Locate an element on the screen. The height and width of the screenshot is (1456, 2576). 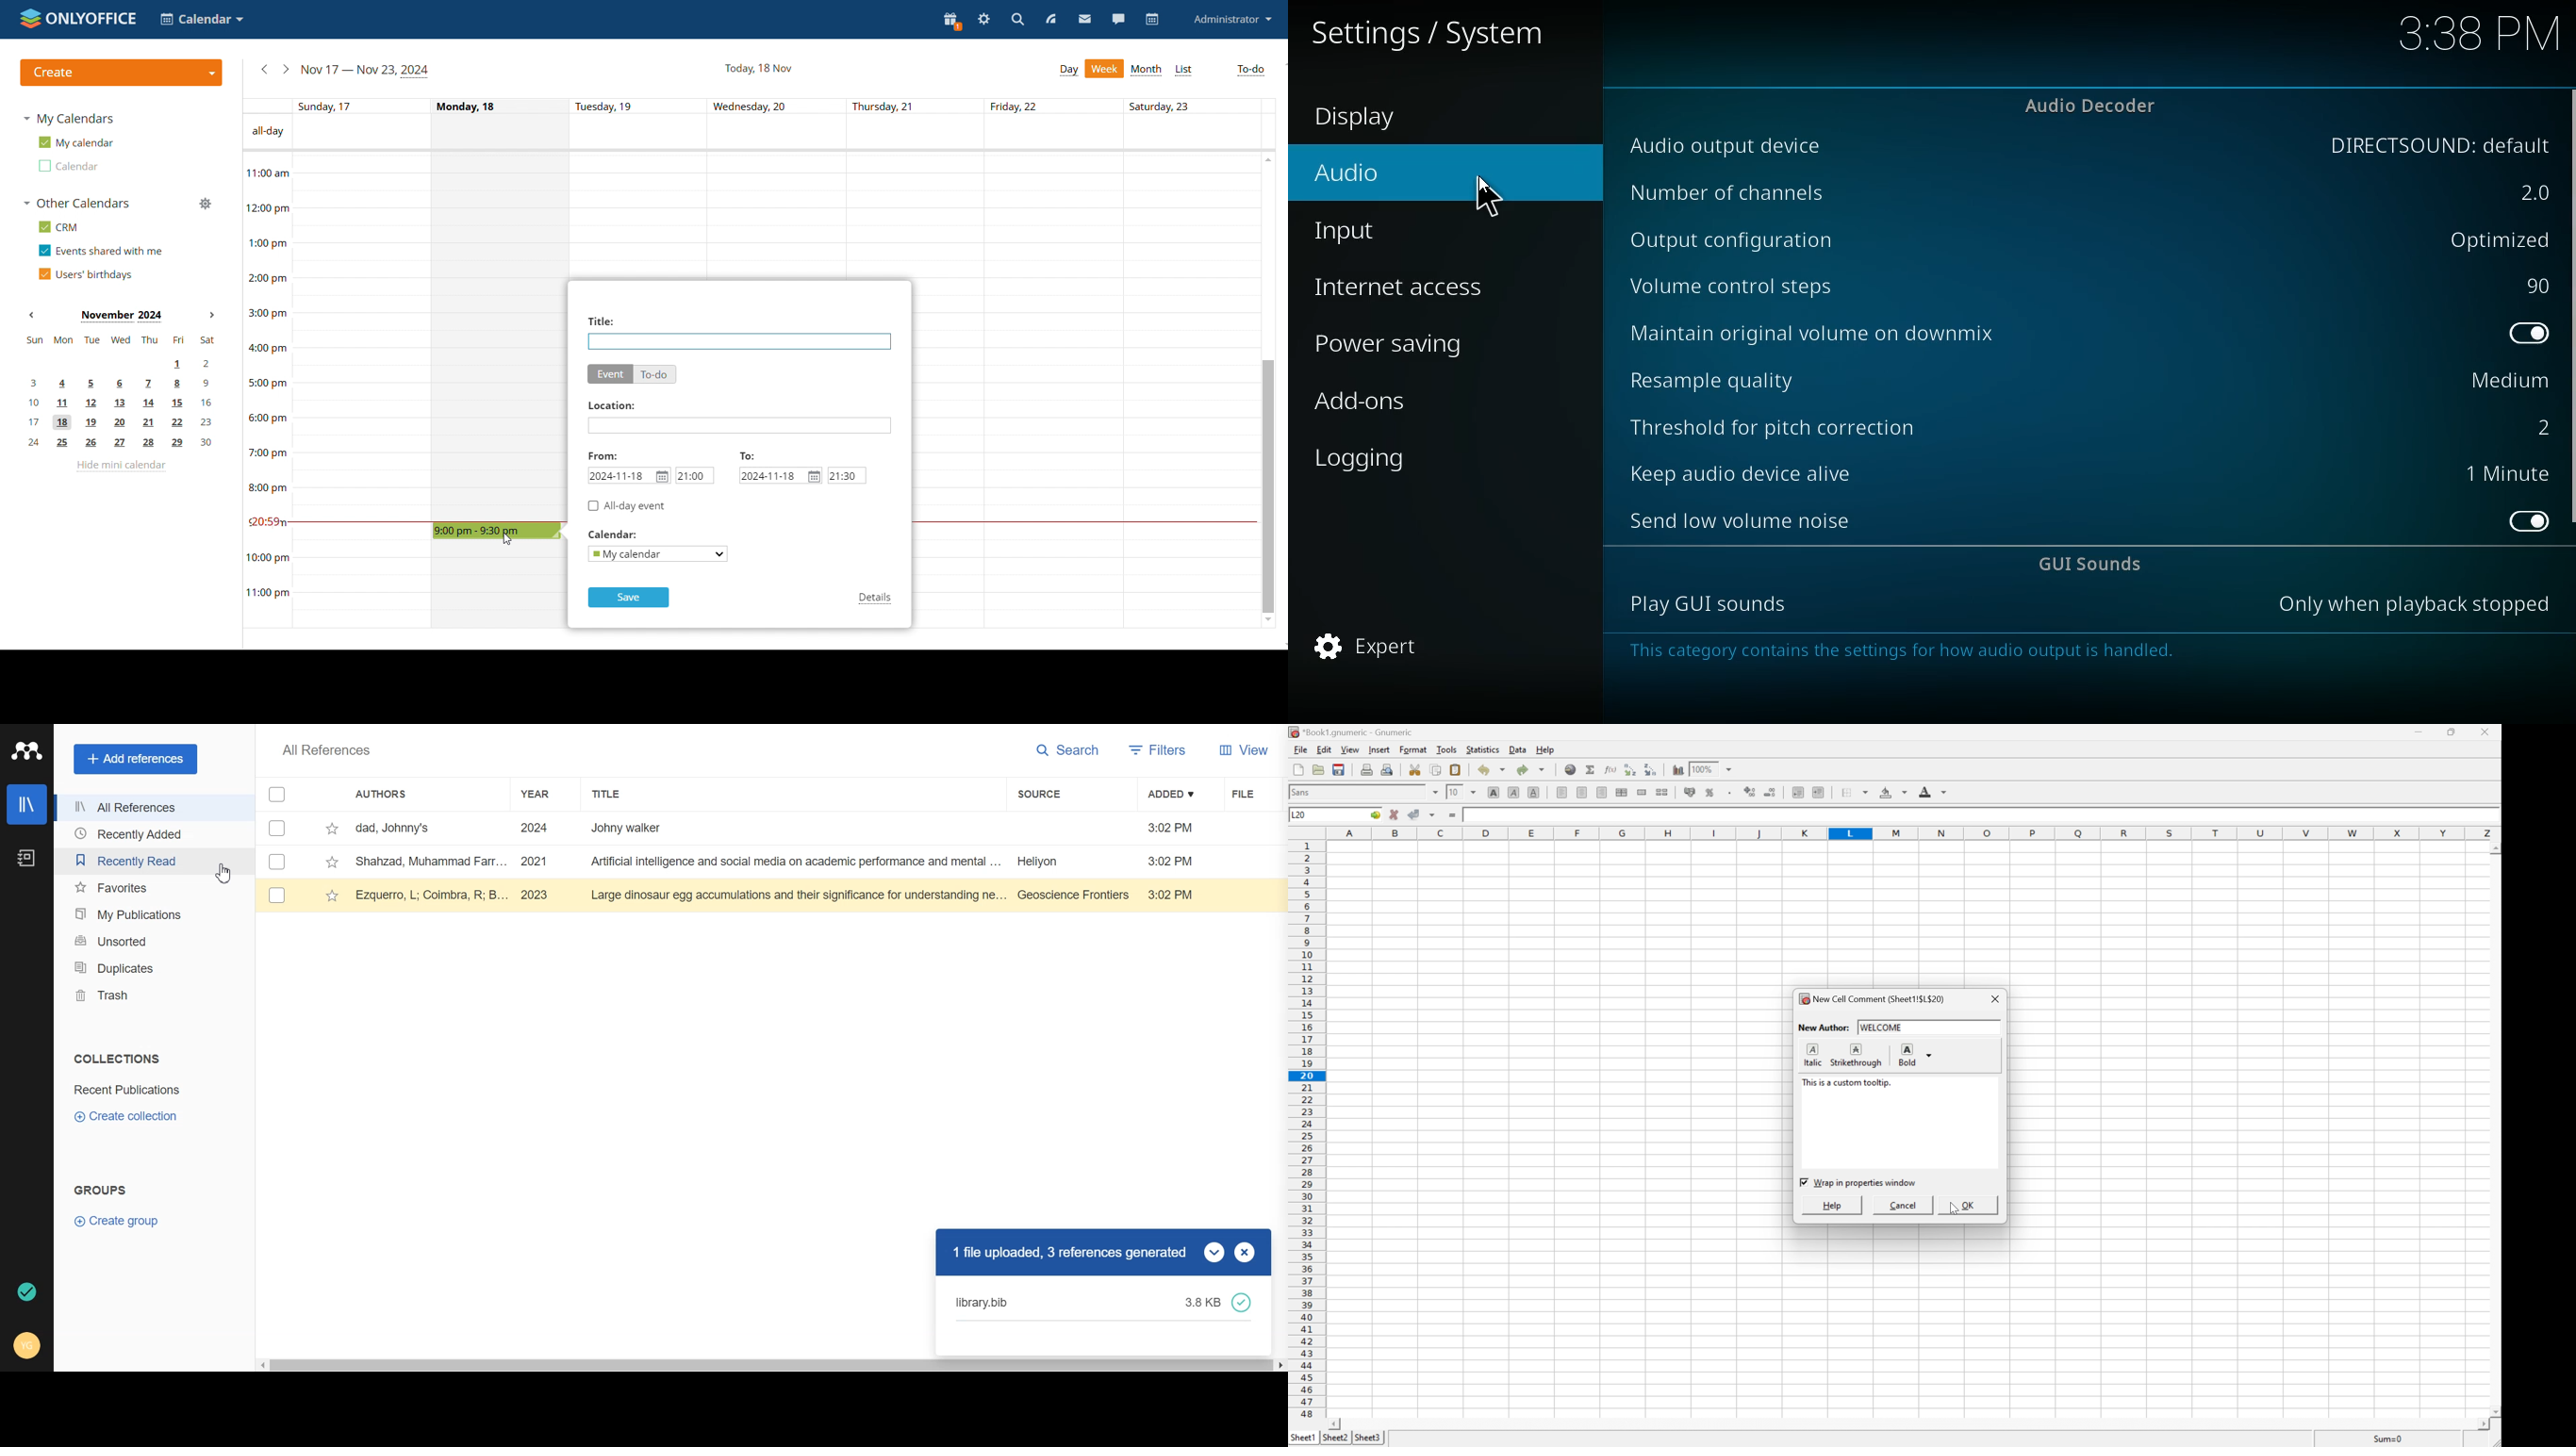
Go To is located at coordinates (1375, 815).